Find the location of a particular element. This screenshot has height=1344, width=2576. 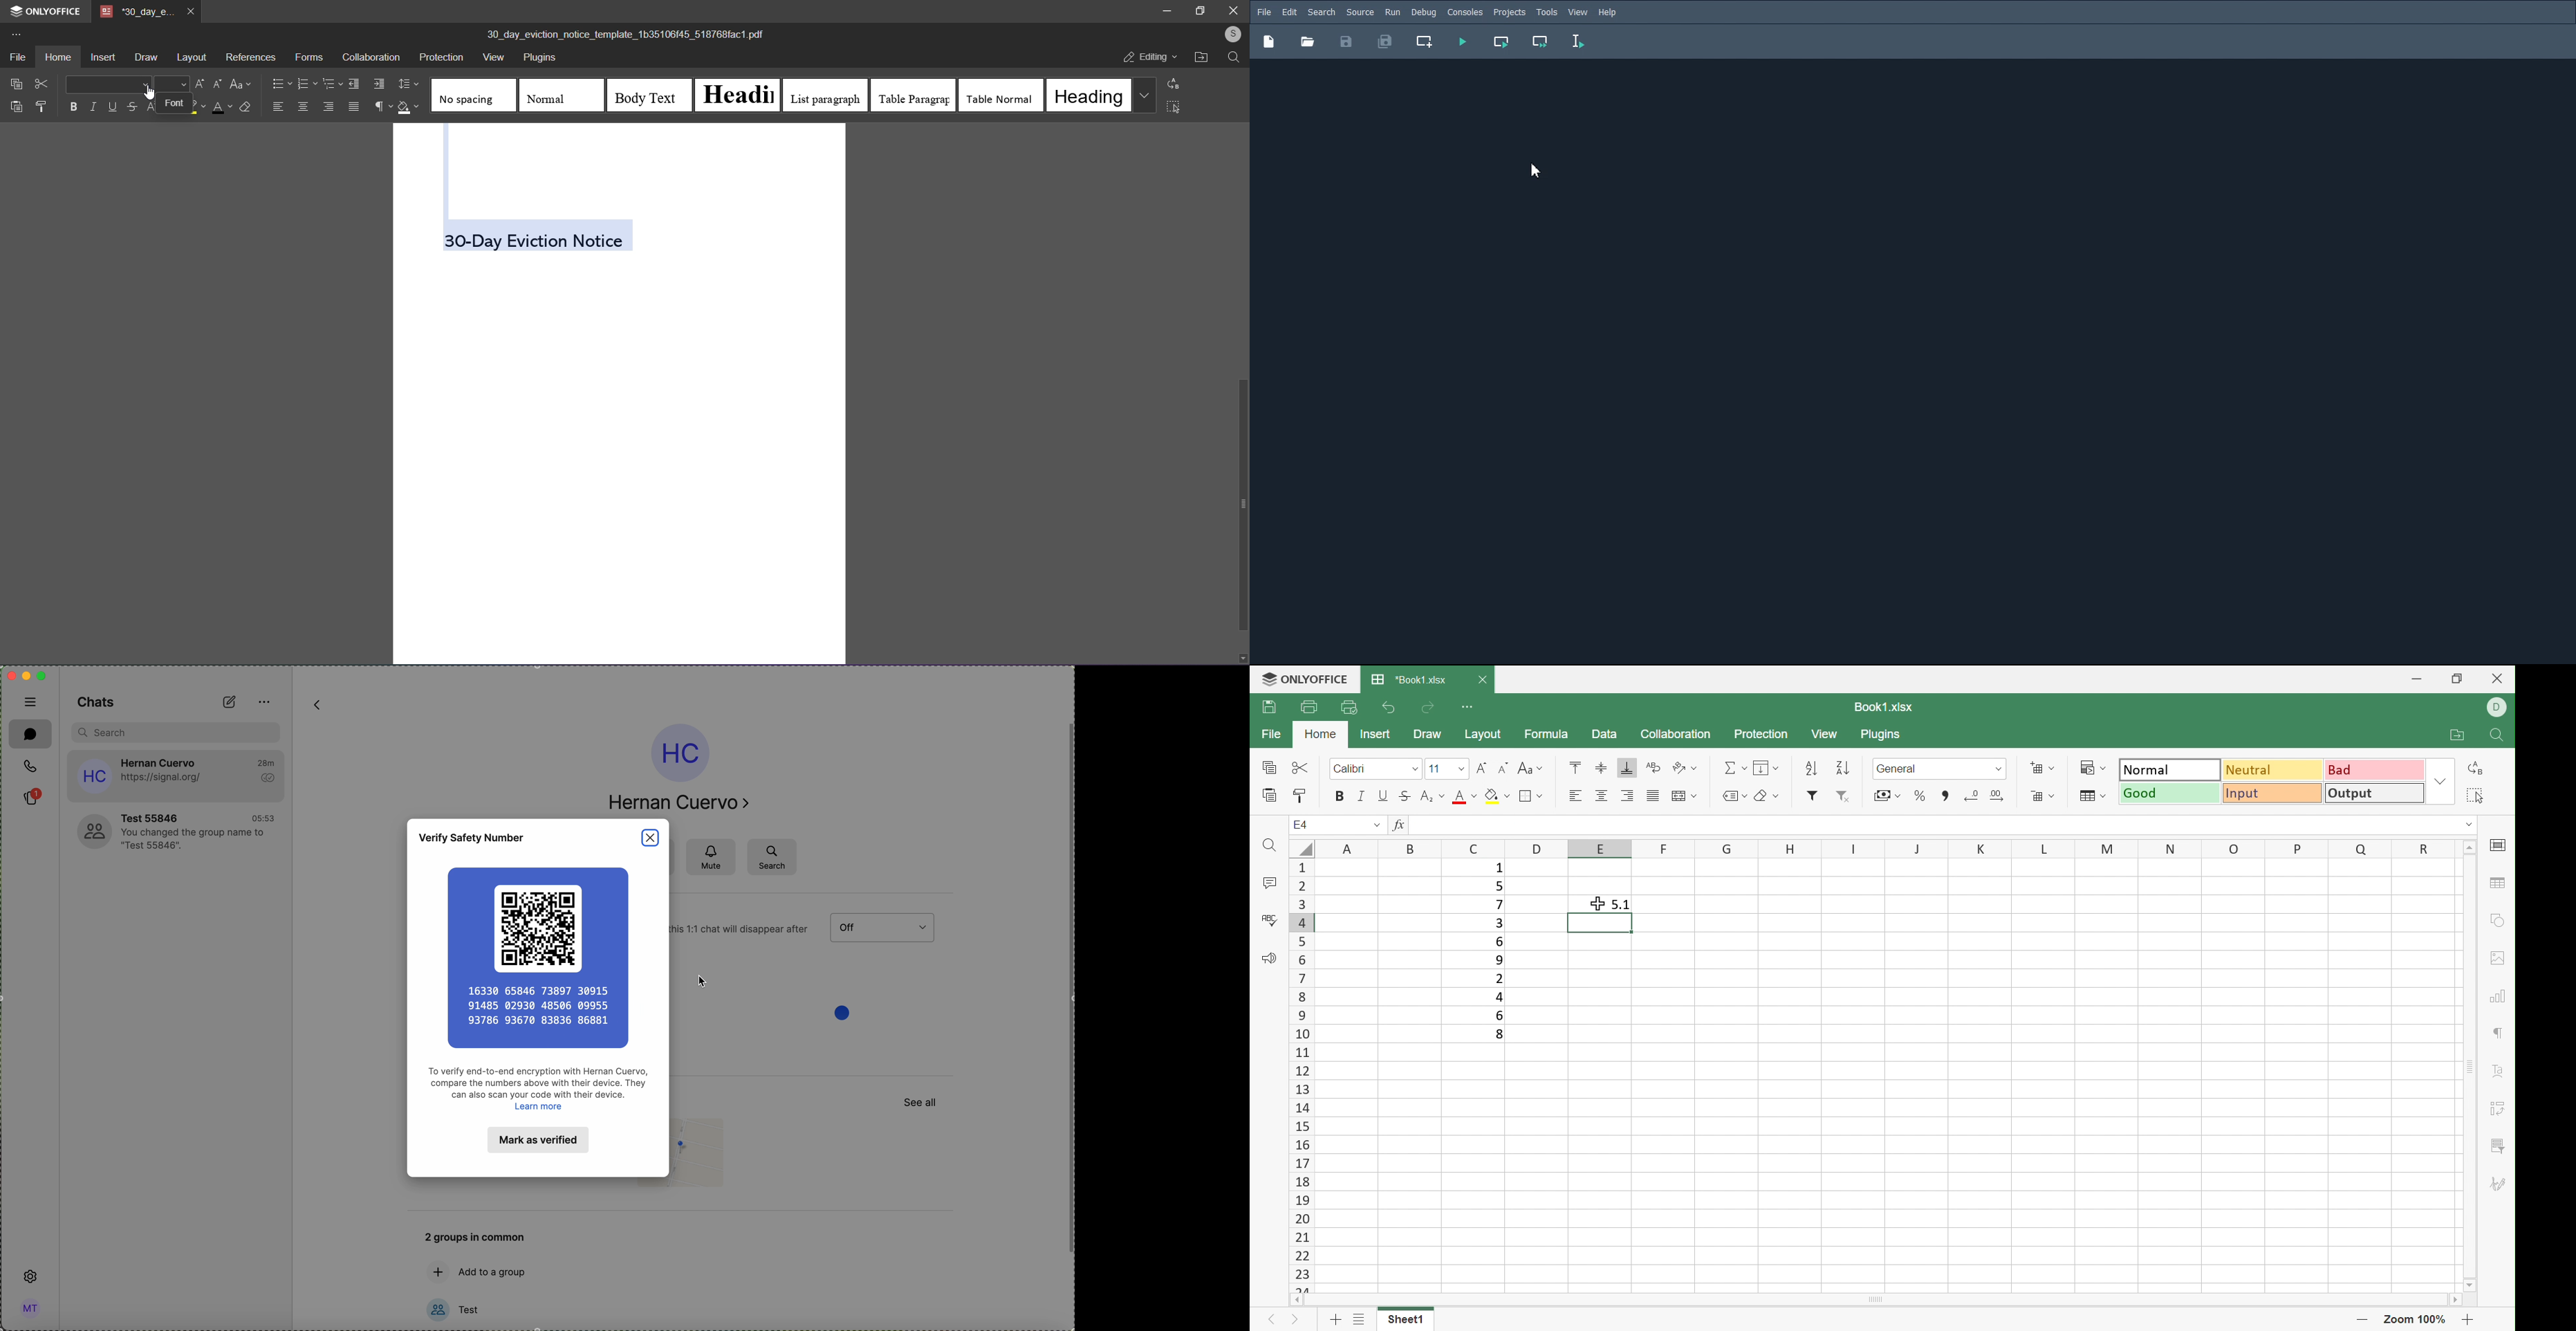

Merge and center is located at coordinates (1683, 796).